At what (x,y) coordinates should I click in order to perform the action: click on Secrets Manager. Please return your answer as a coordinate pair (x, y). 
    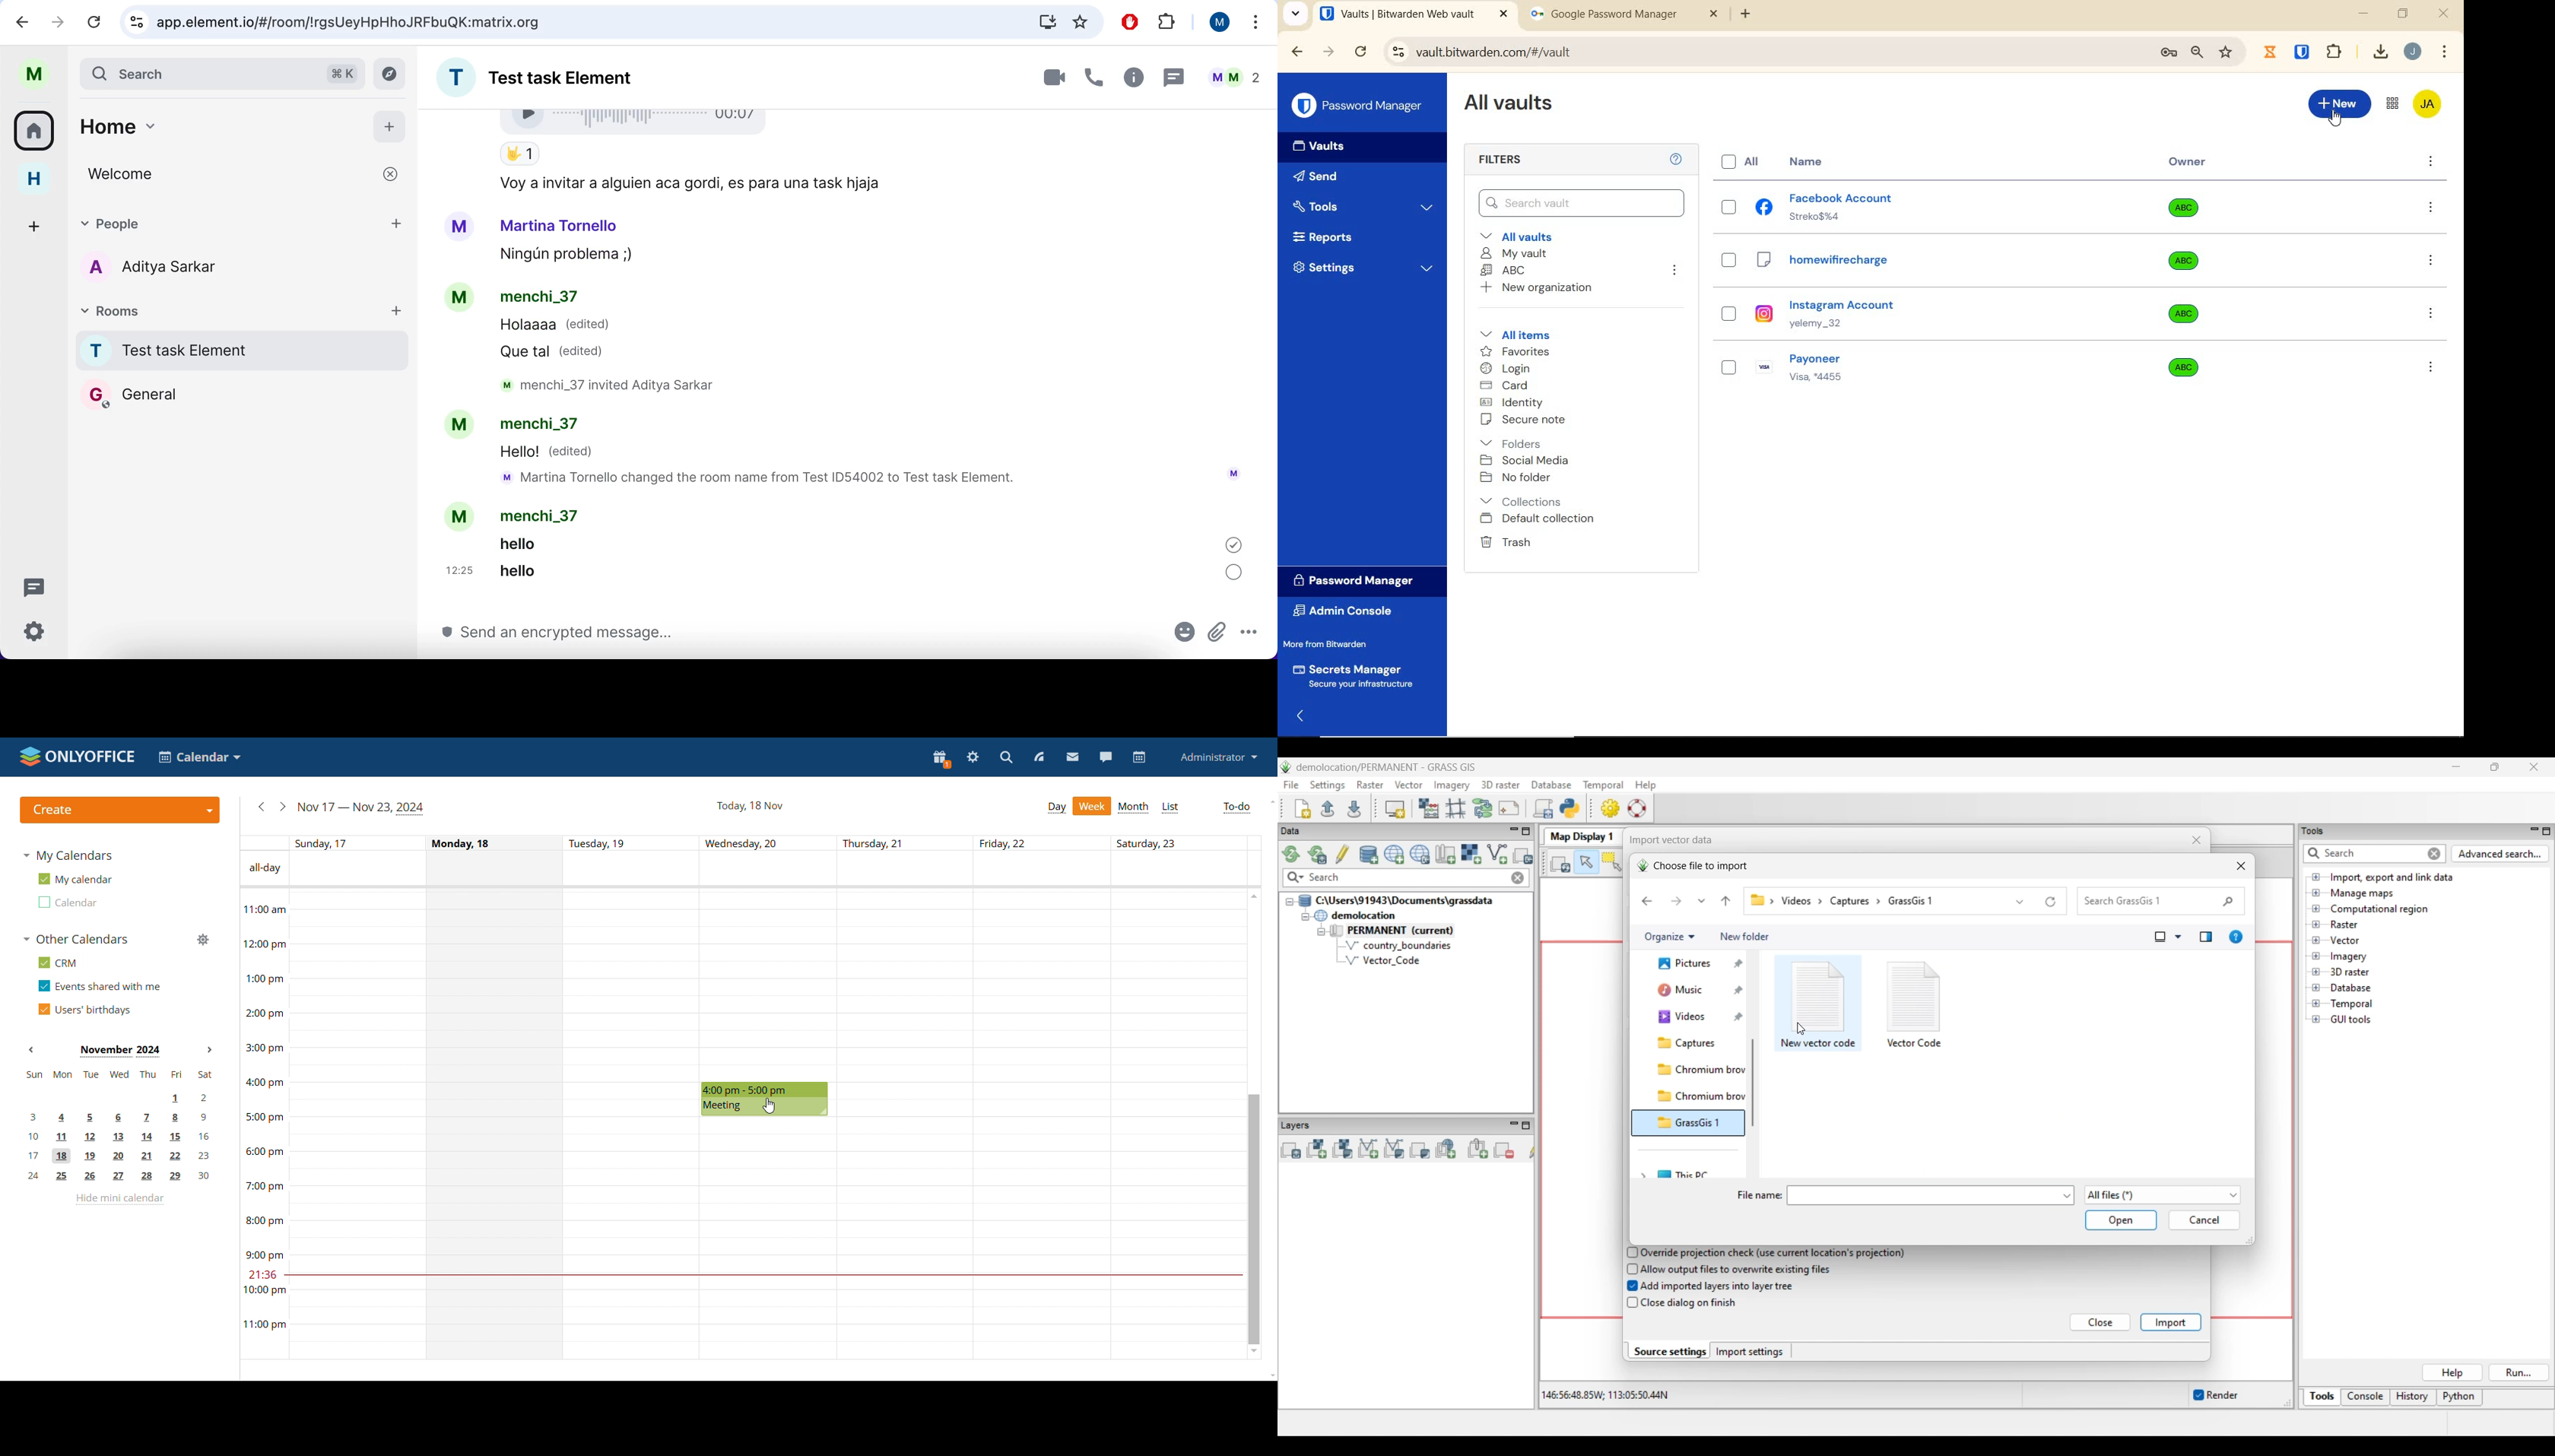
    Looking at the image, I should click on (1350, 677).